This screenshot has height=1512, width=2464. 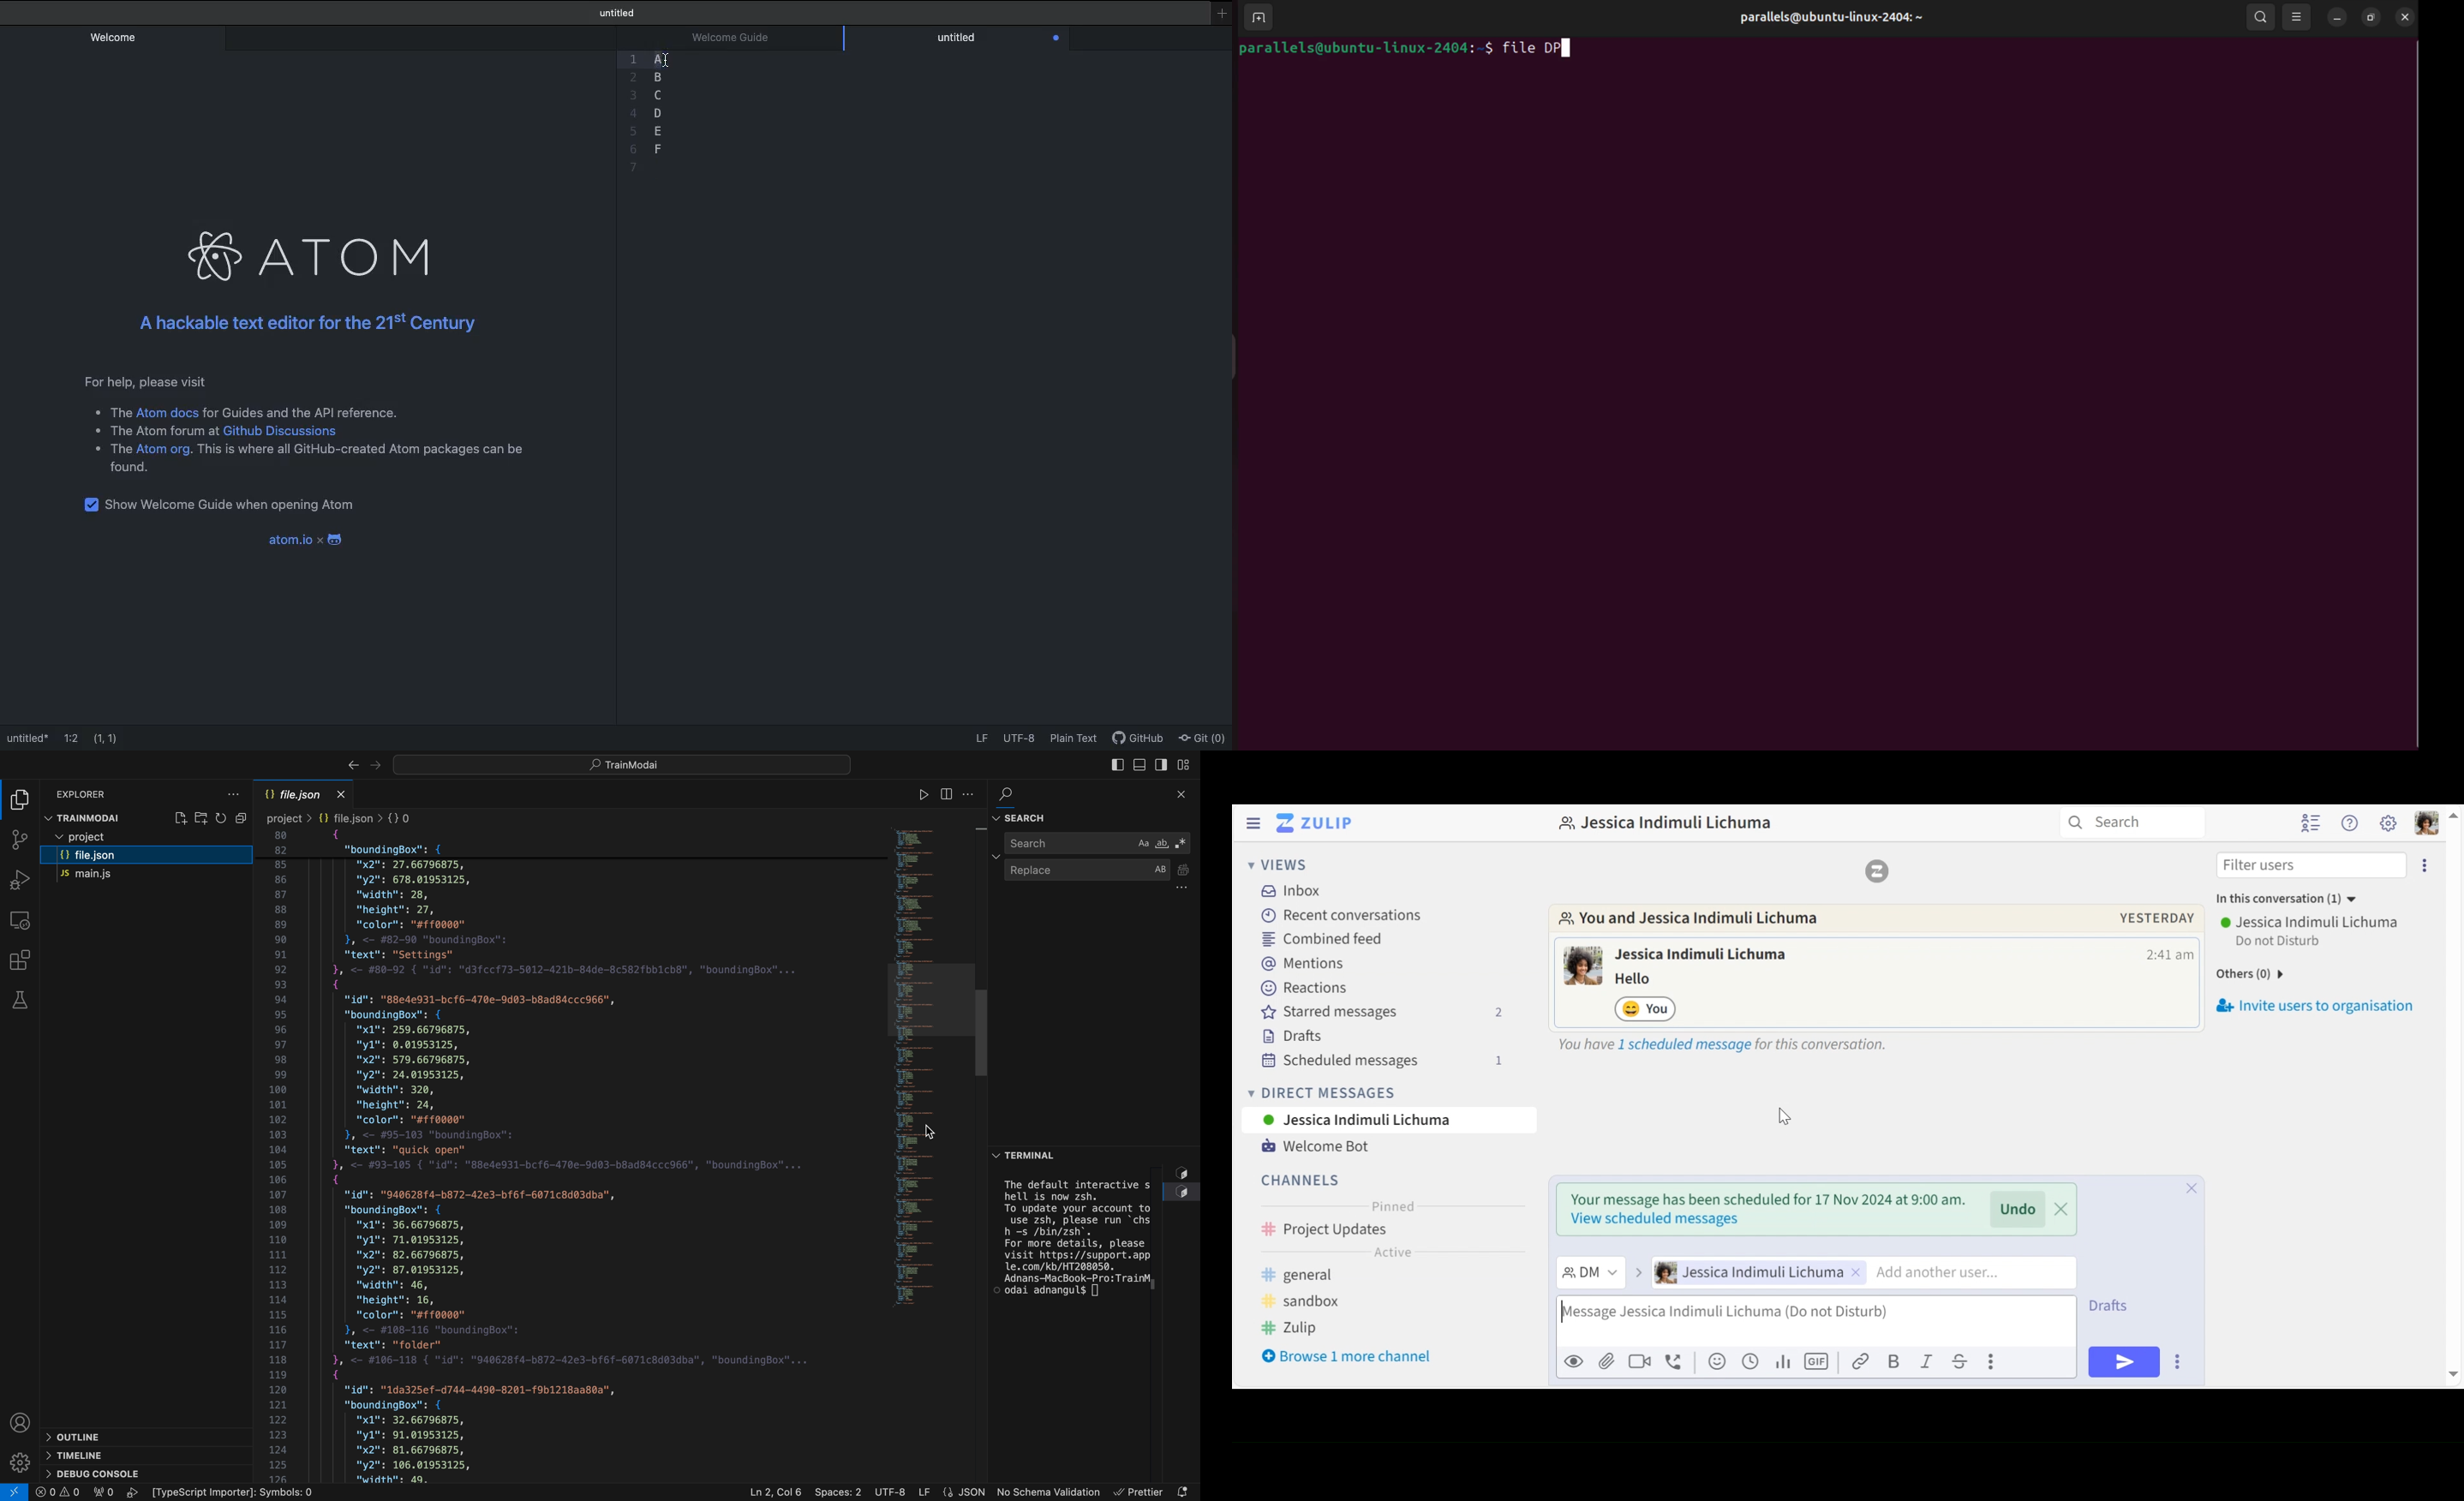 I want to click on Username, so click(x=2311, y=922).